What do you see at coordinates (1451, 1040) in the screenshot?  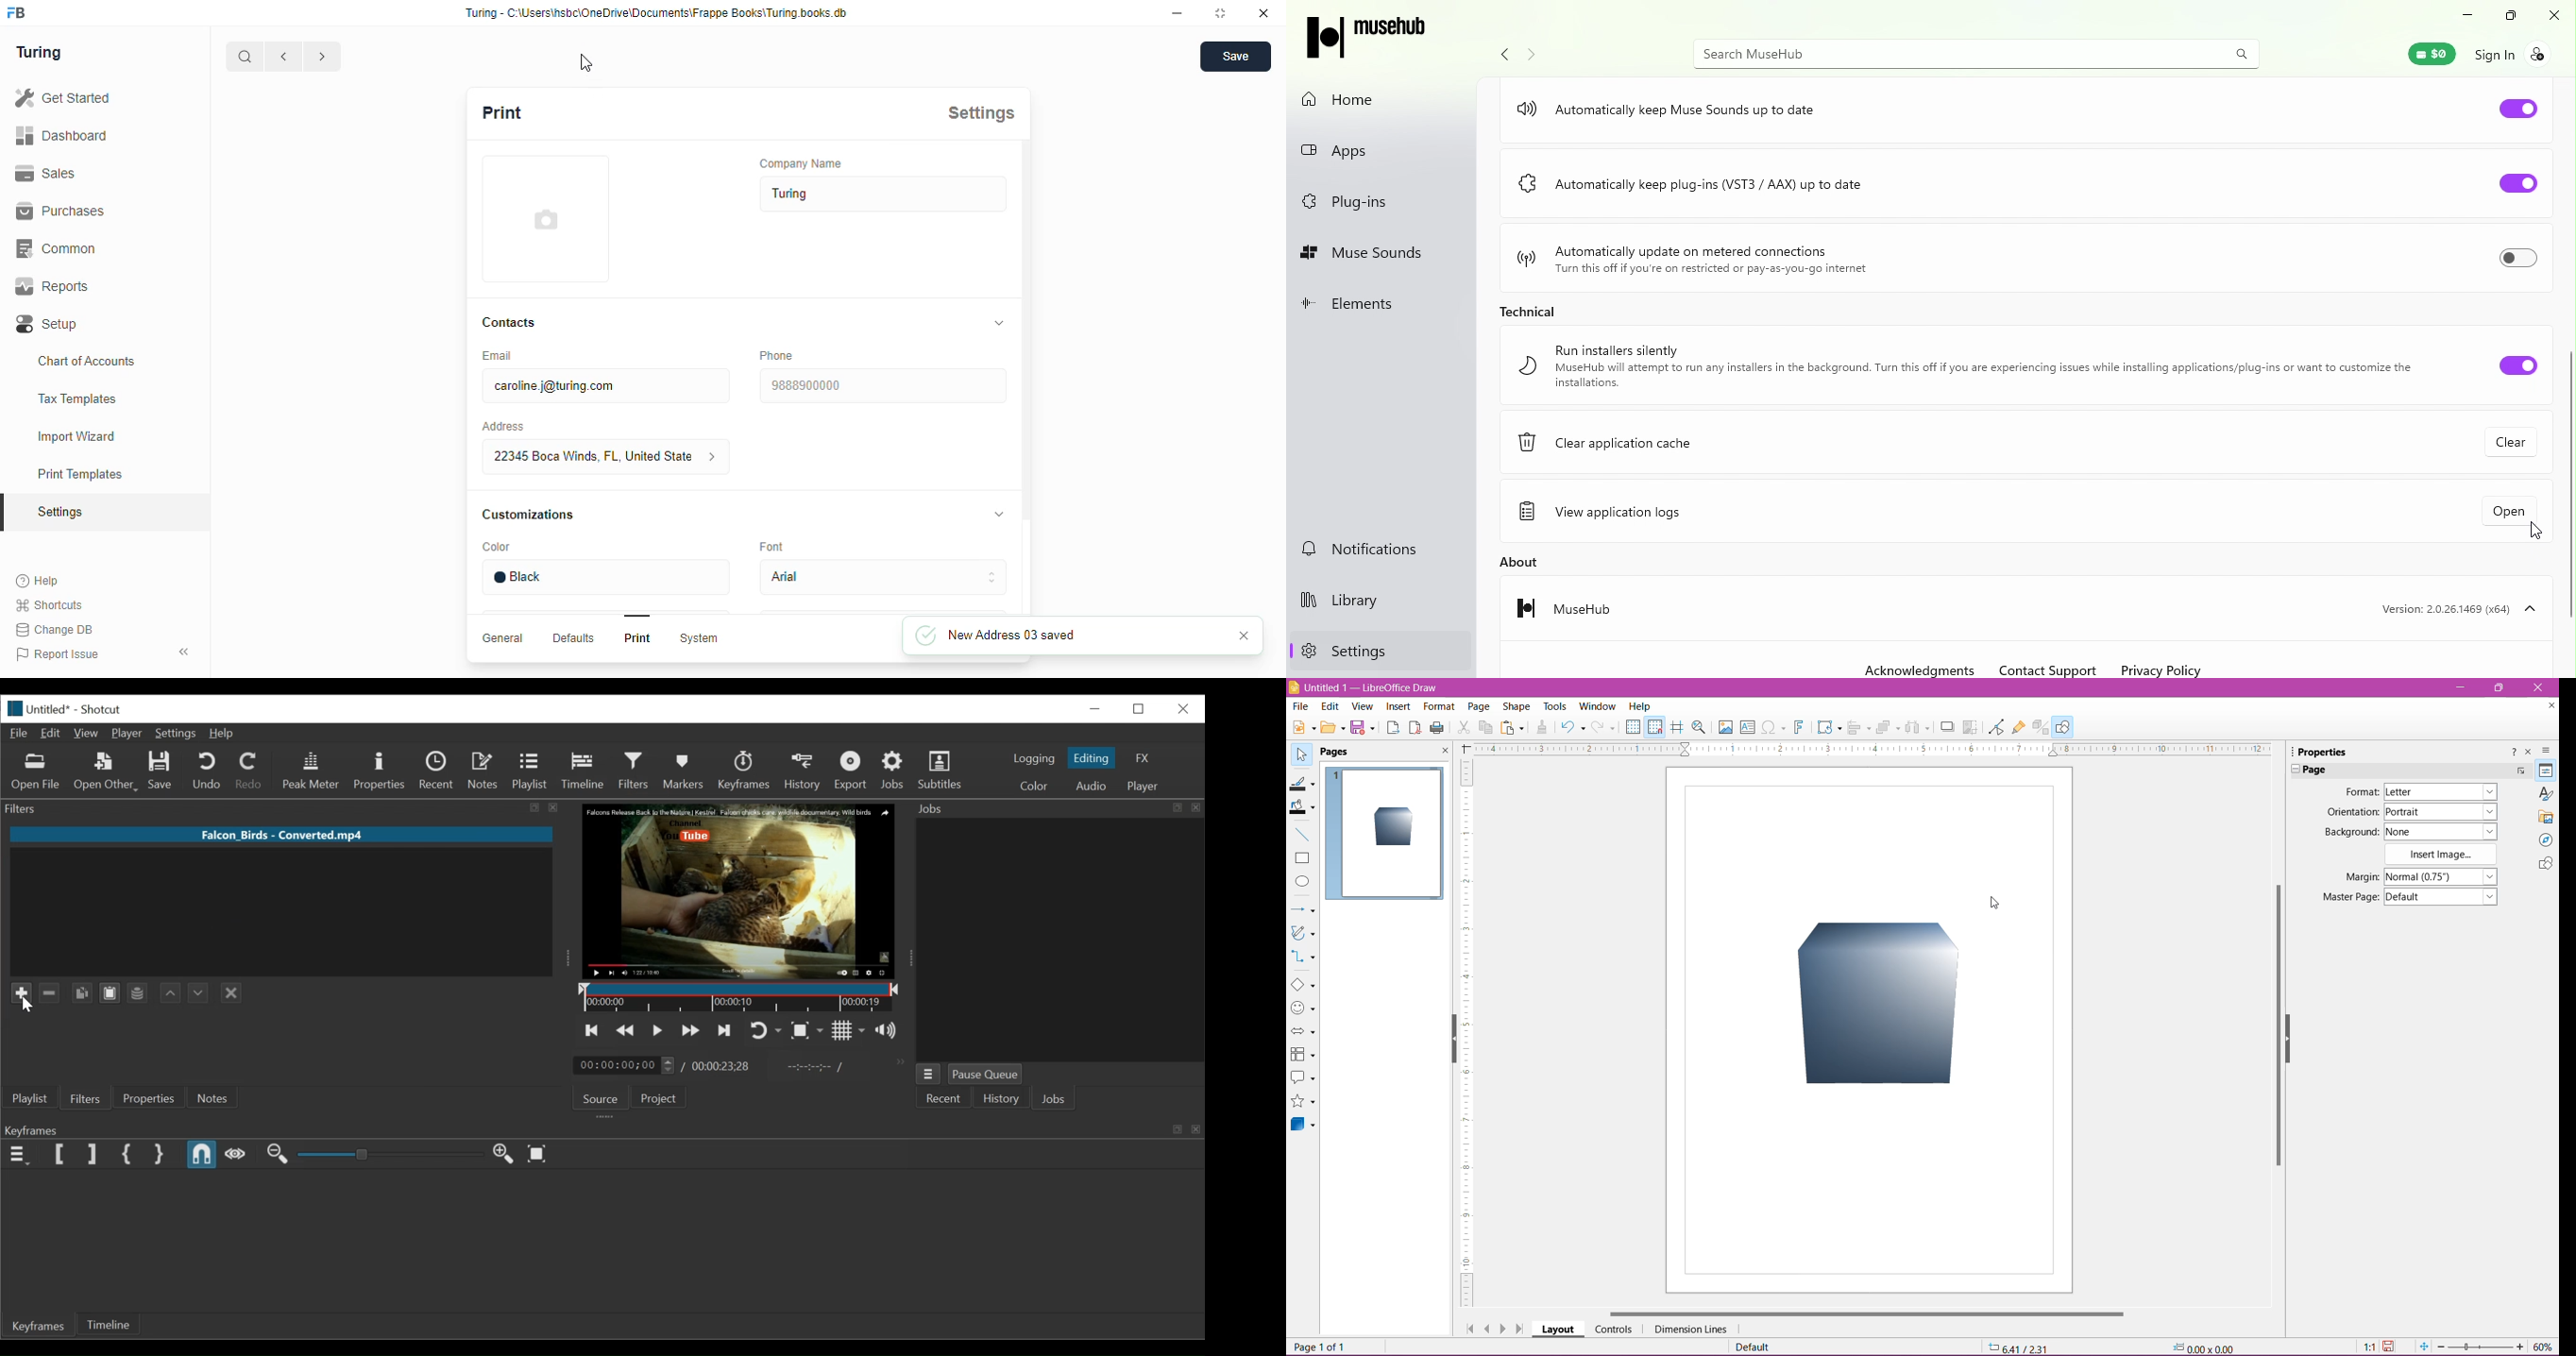 I see `Hide` at bounding box center [1451, 1040].